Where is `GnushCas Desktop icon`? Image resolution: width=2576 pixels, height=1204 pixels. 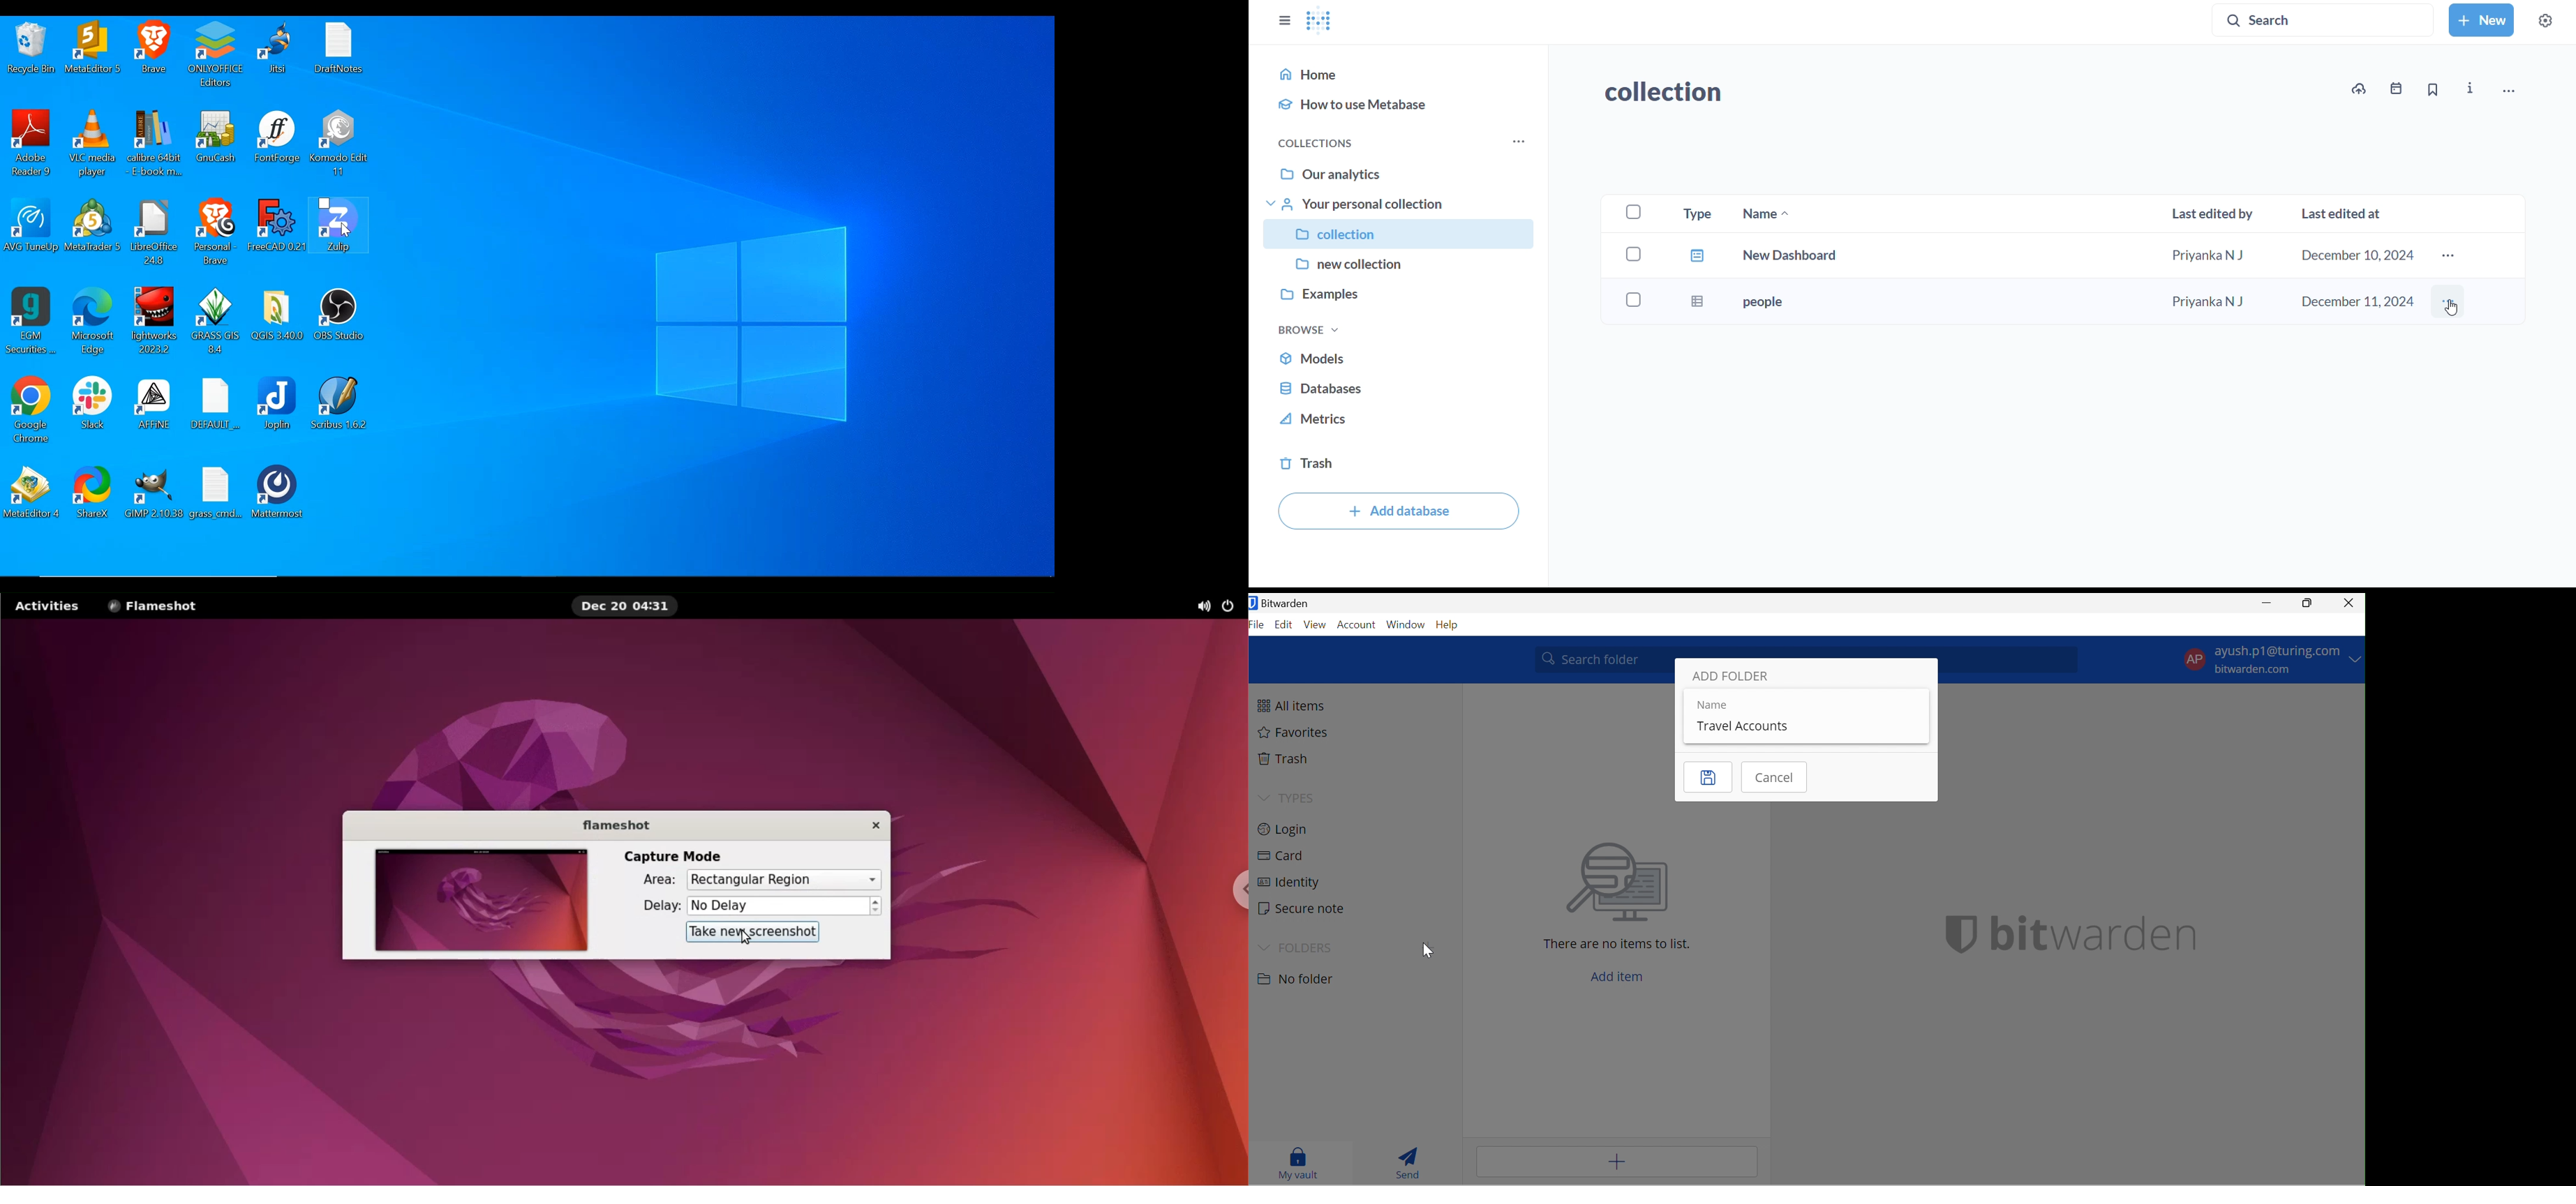 GnushCas Desktop icon is located at coordinates (217, 136).